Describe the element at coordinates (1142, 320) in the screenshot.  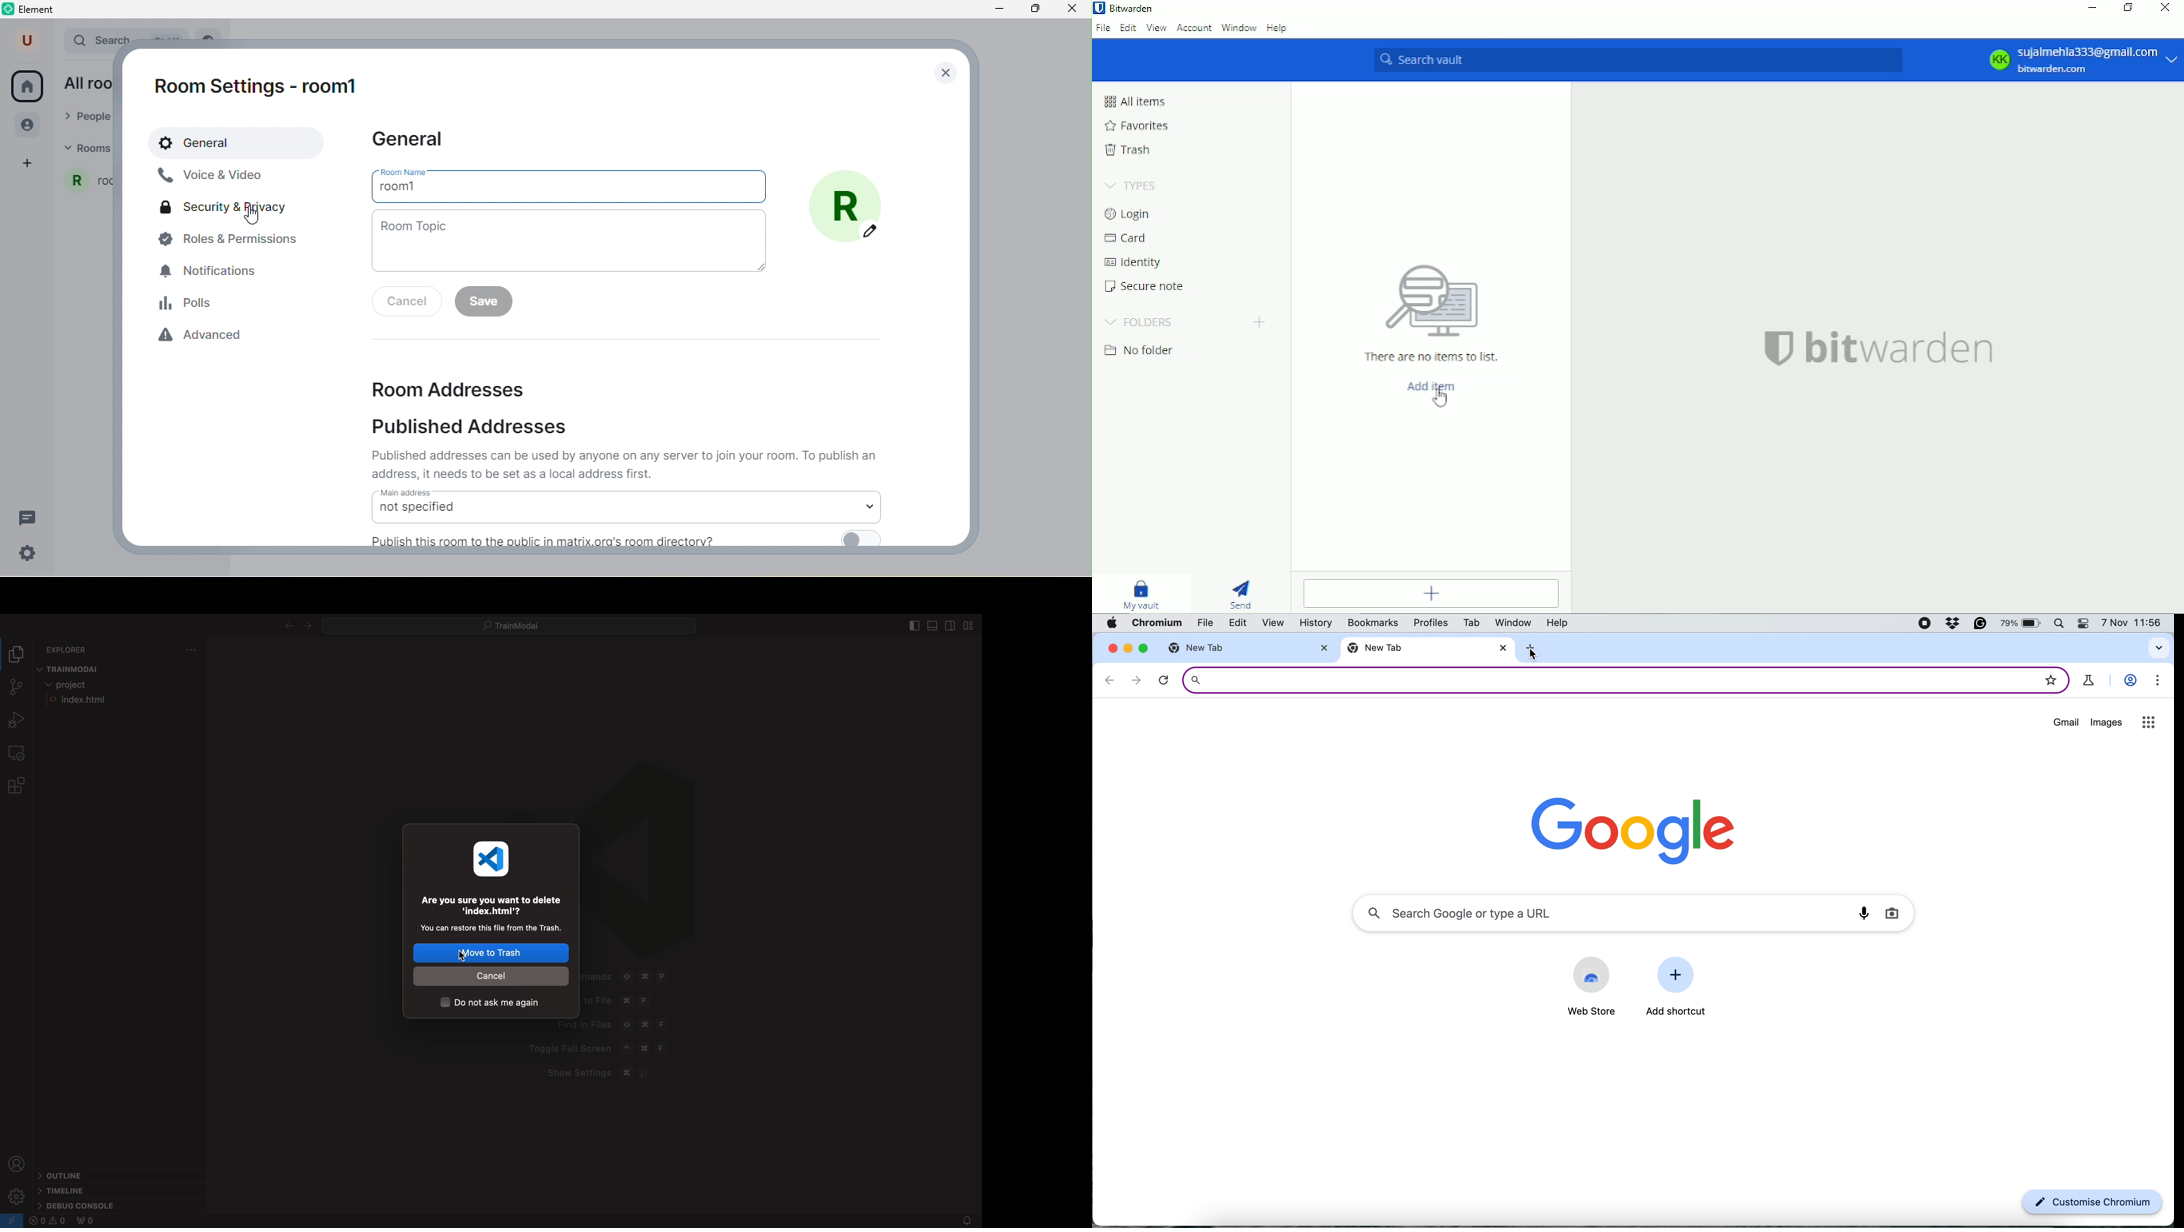
I see `Folders` at that location.